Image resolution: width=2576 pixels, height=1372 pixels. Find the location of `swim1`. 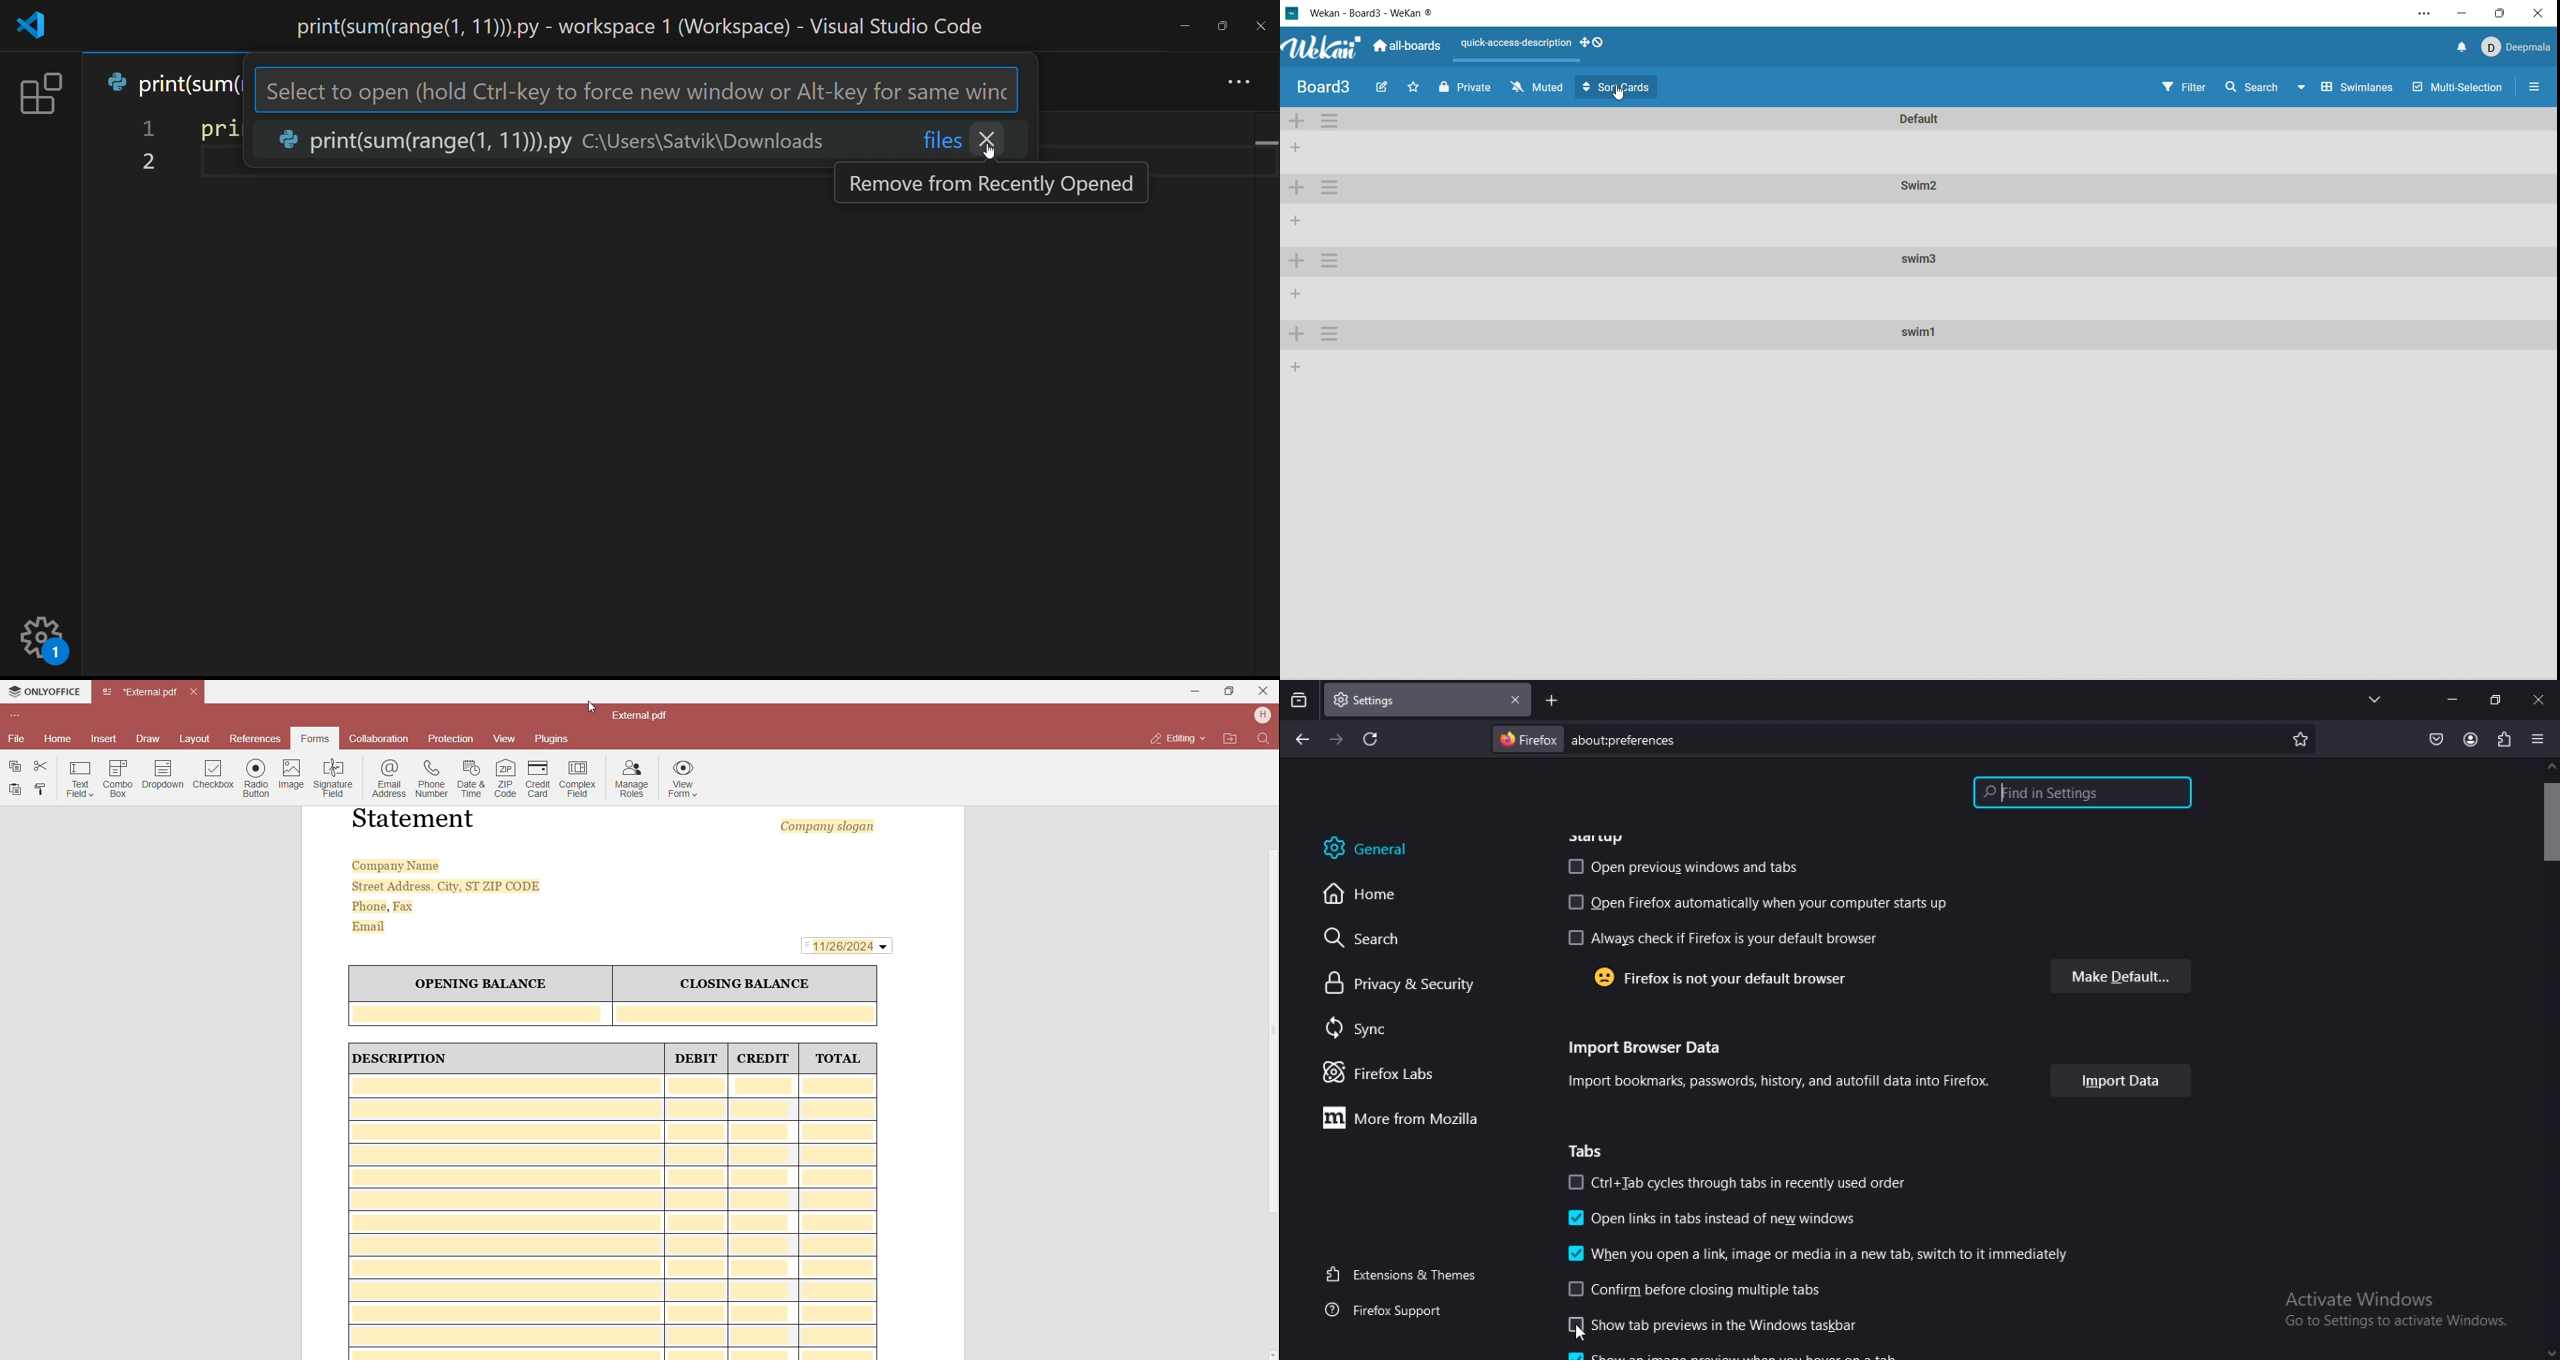

swim1 is located at coordinates (1923, 335).